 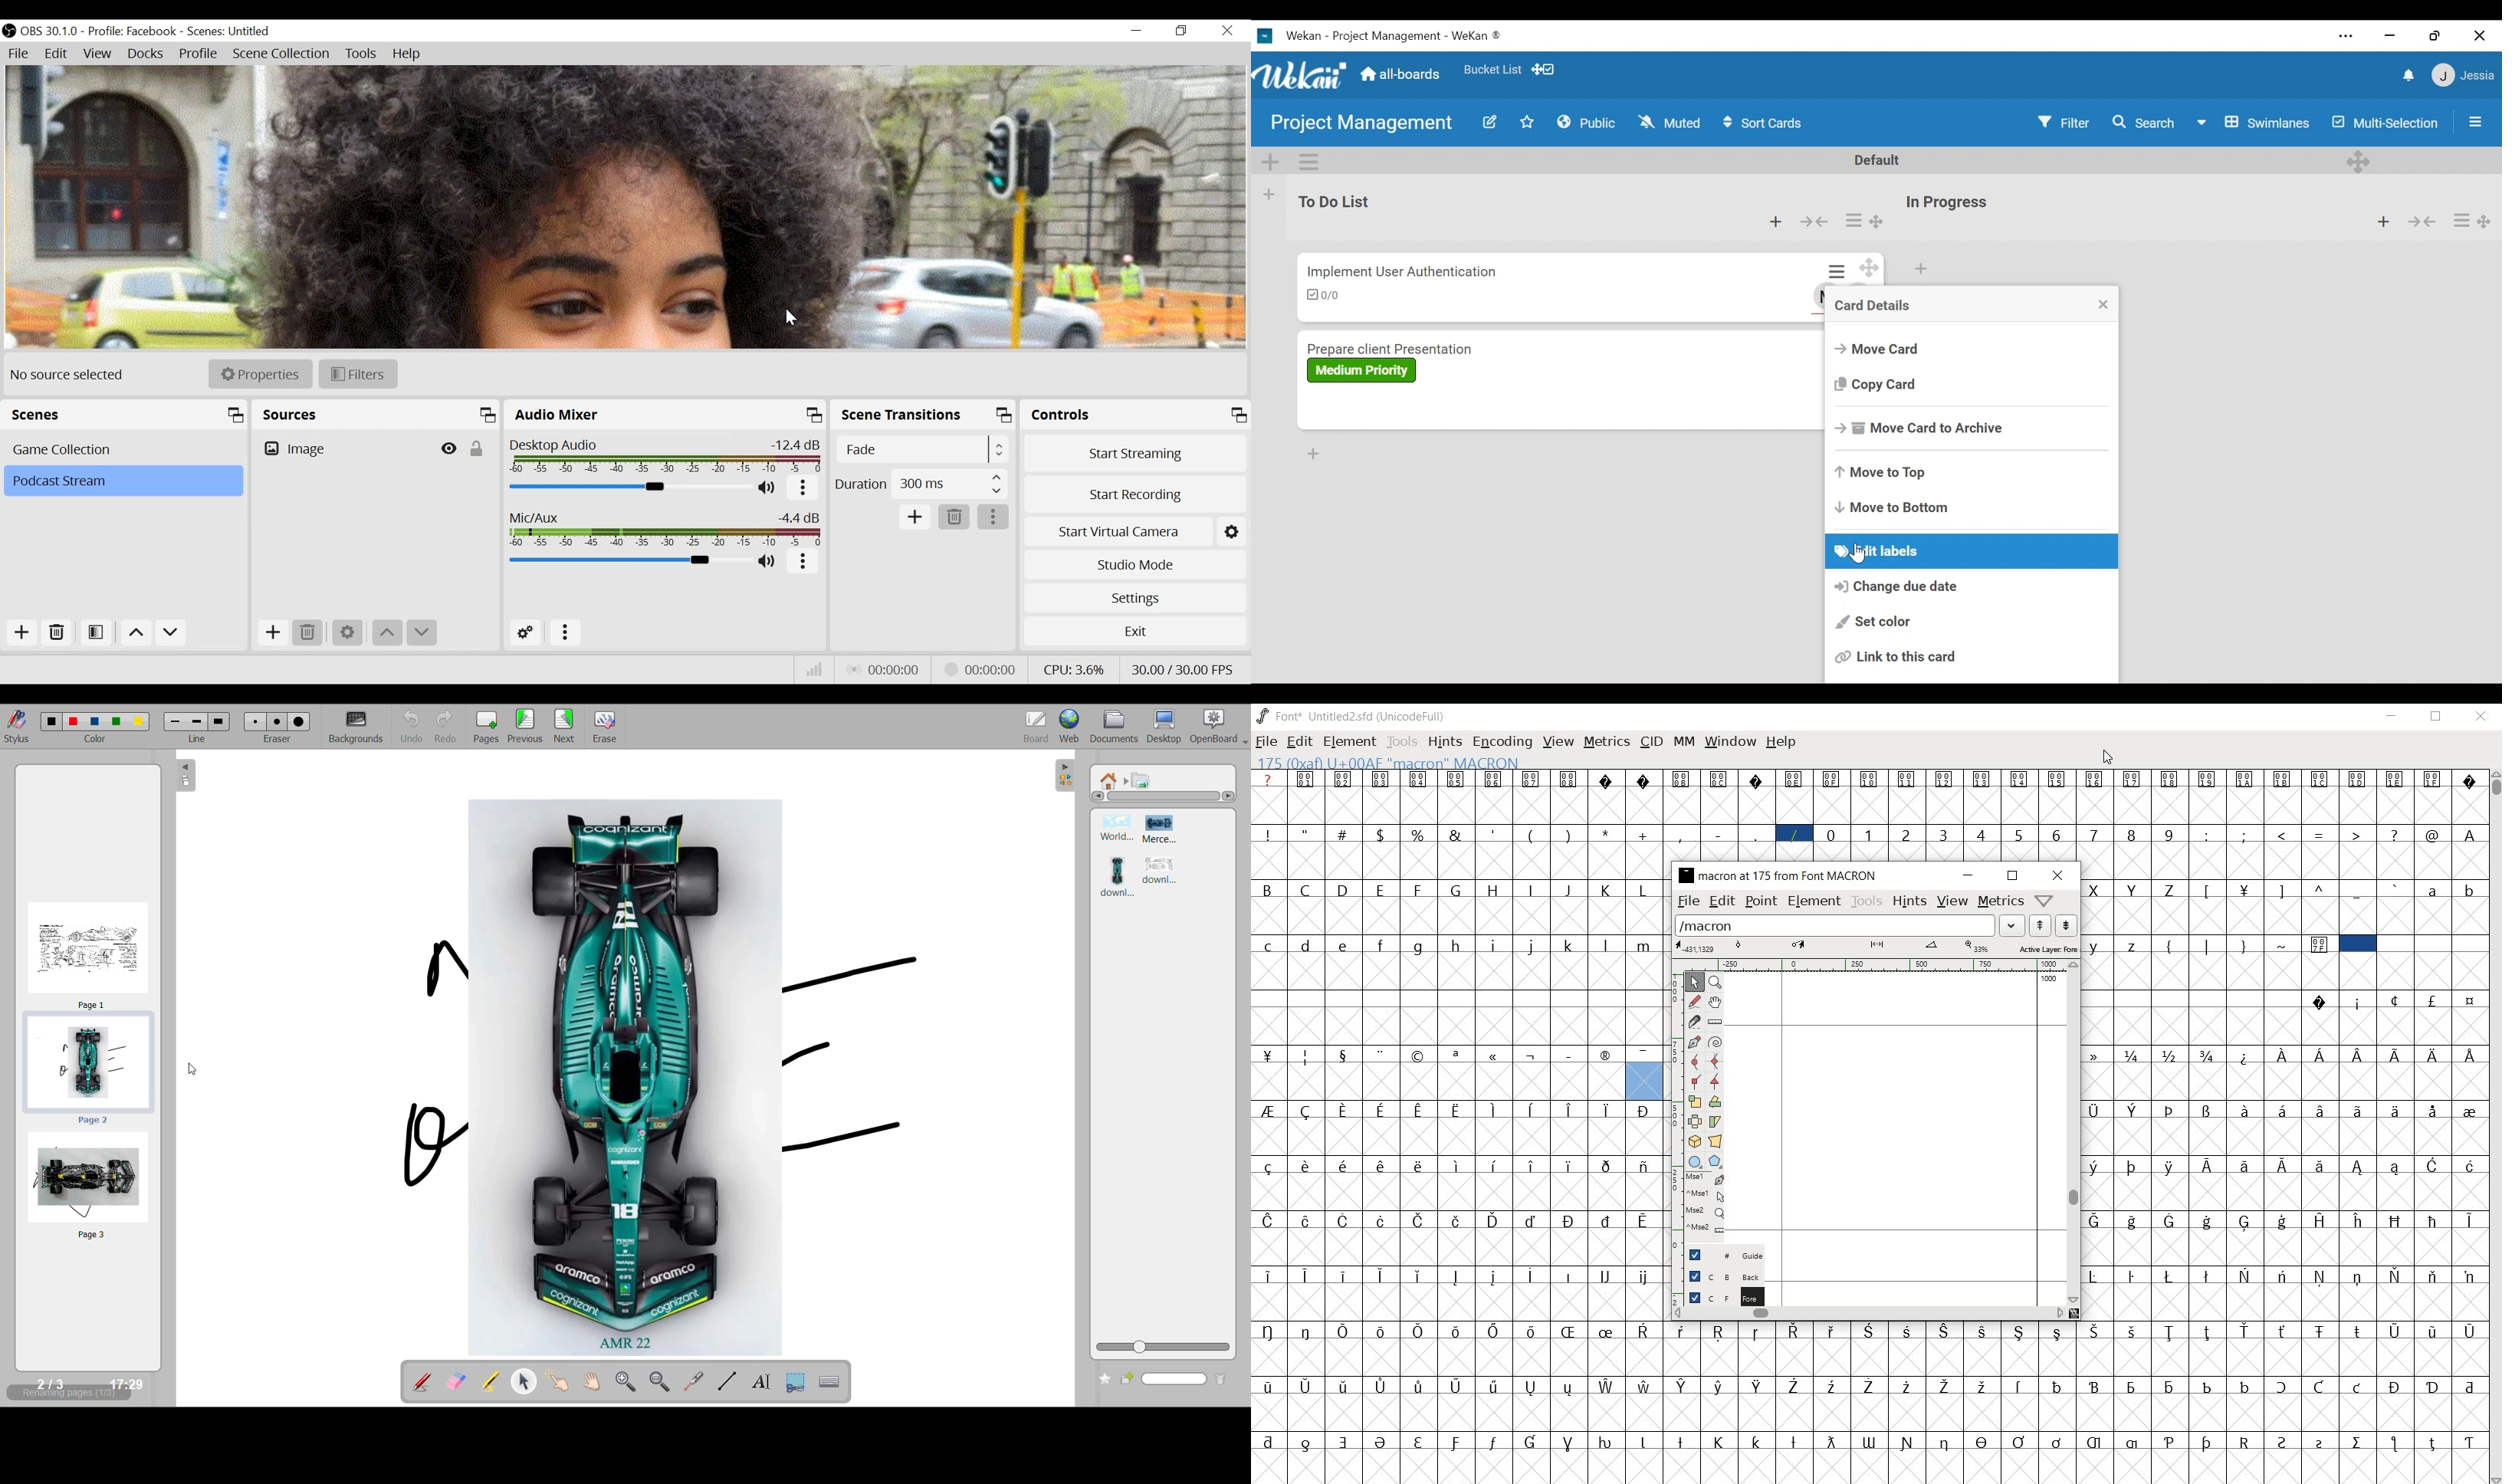 What do you see at coordinates (1269, 1056) in the screenshot?
I see `Symbol` at bounding box center [1269, 1056].